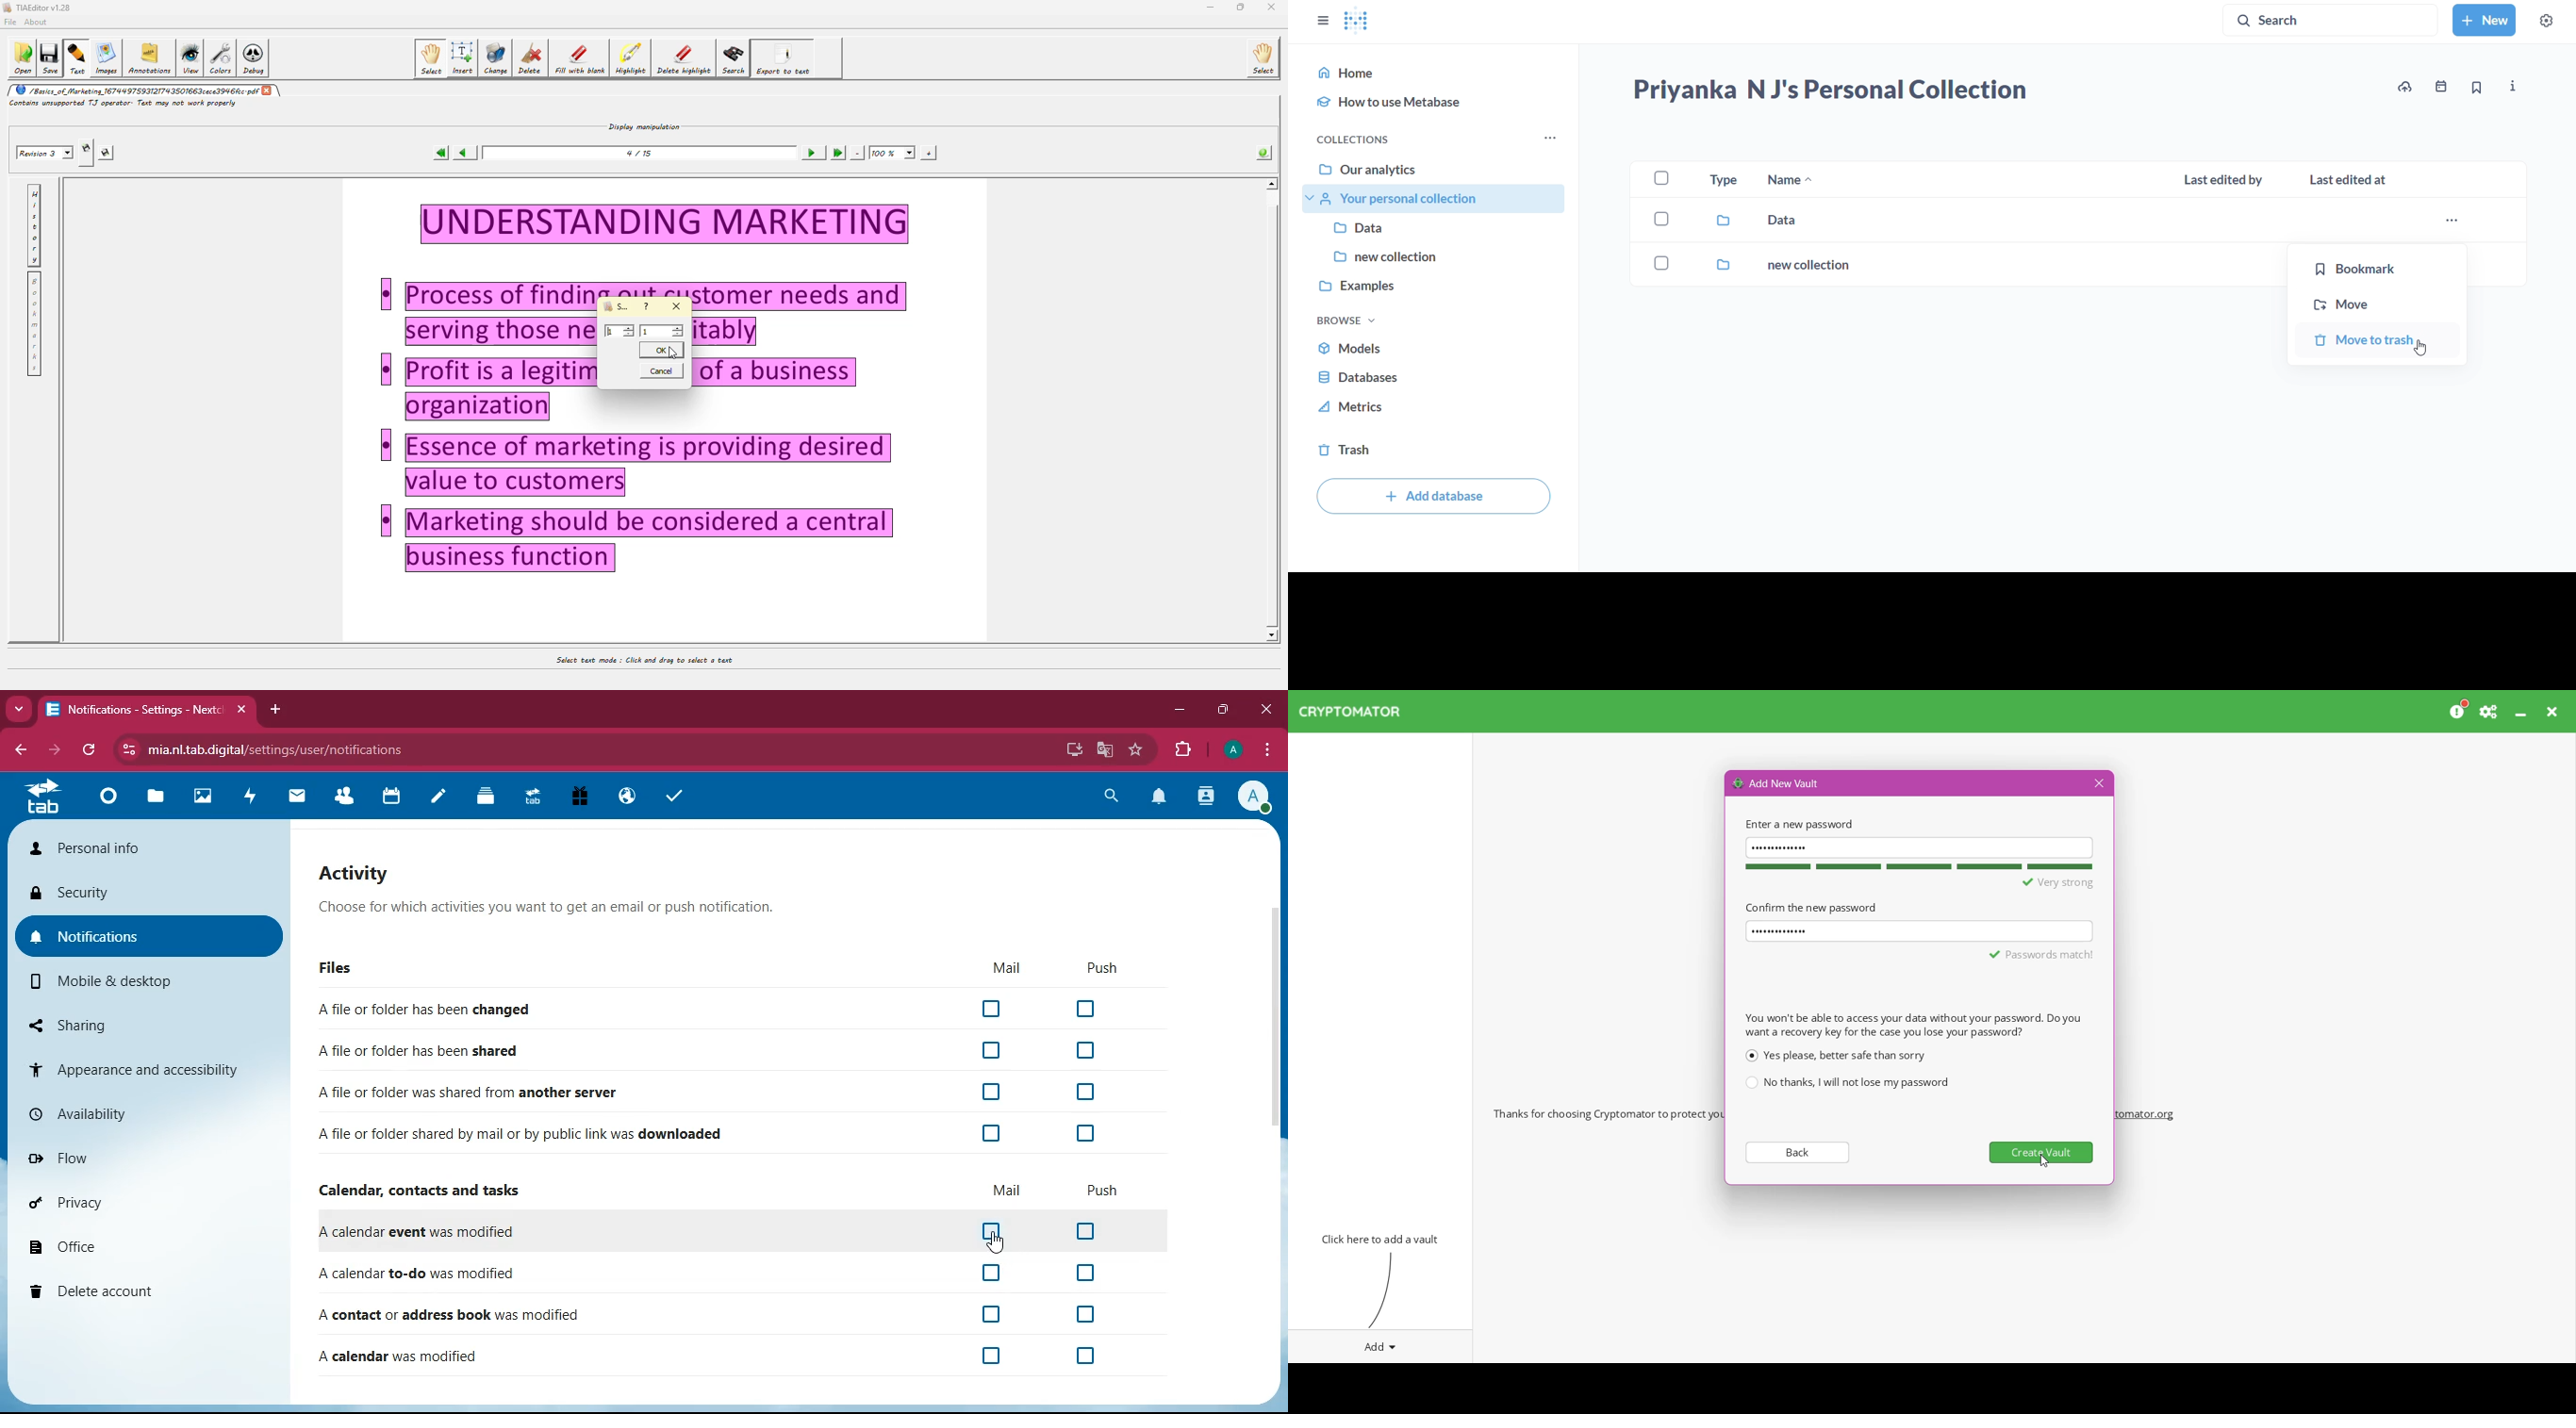 Image resolution: width=2576 pixels, height=1428 pixels. Describe the element at coordinates (1179, 711) in the screenshot. I see `minimize` at that location.